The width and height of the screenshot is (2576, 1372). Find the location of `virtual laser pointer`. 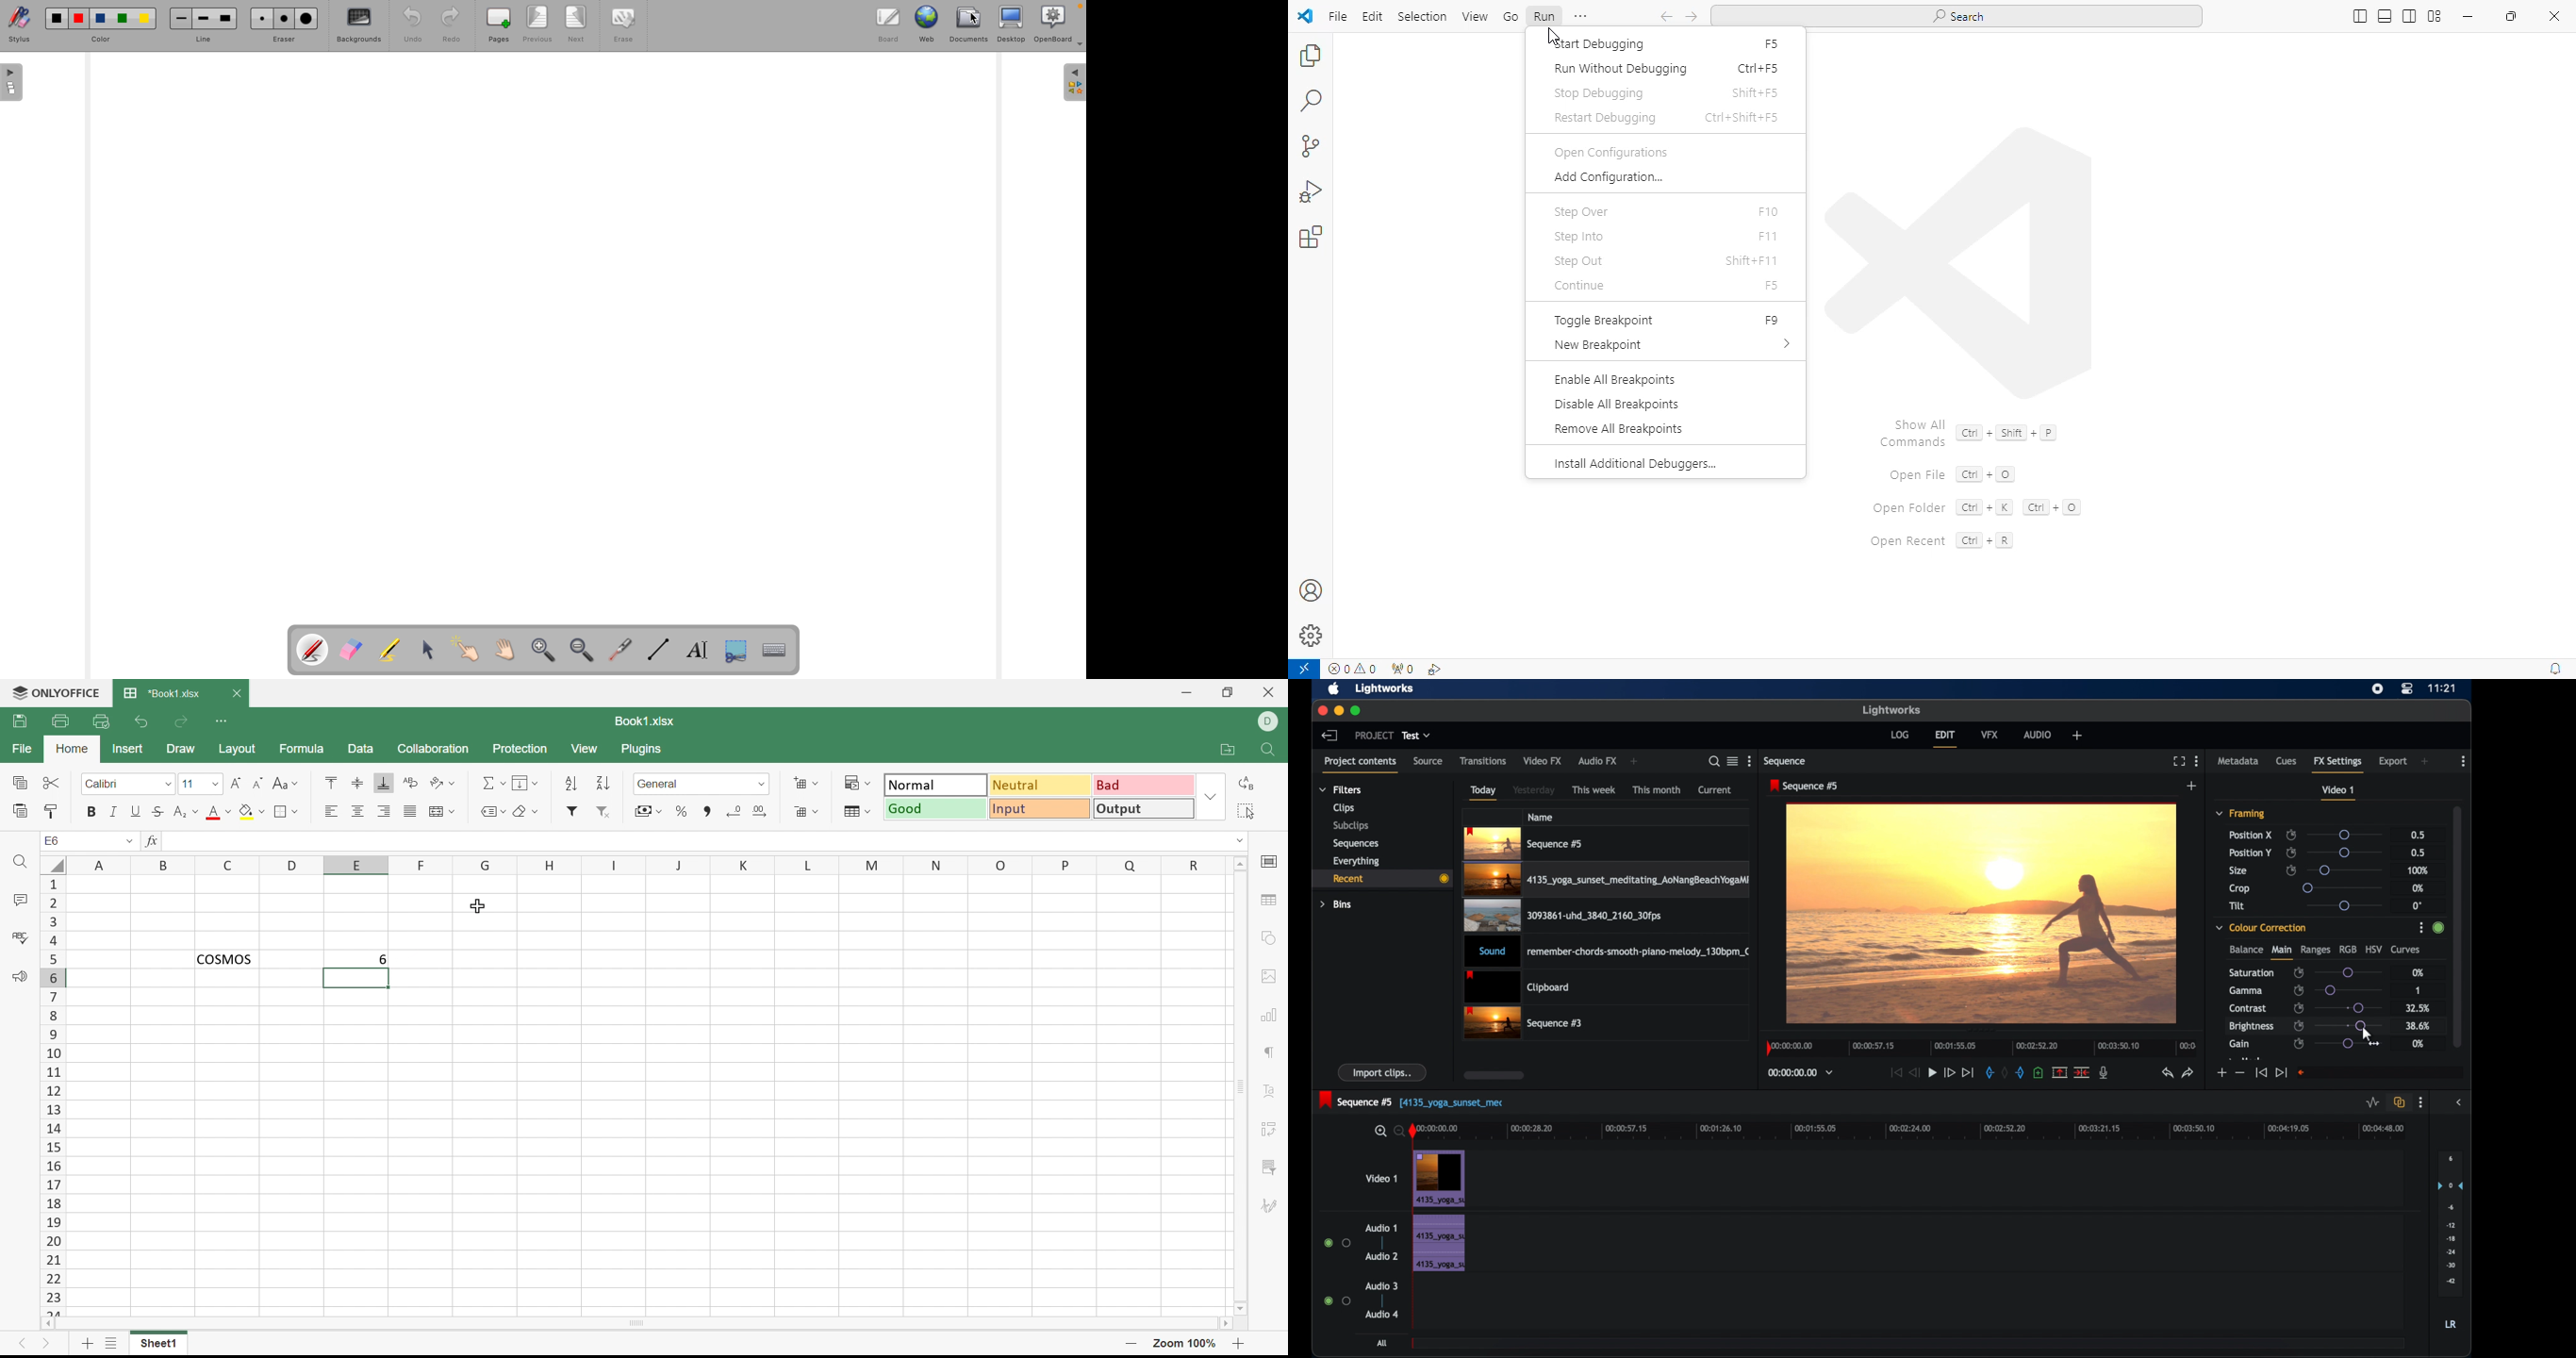

virtual laser pointer is located at coordinates (622, 648).